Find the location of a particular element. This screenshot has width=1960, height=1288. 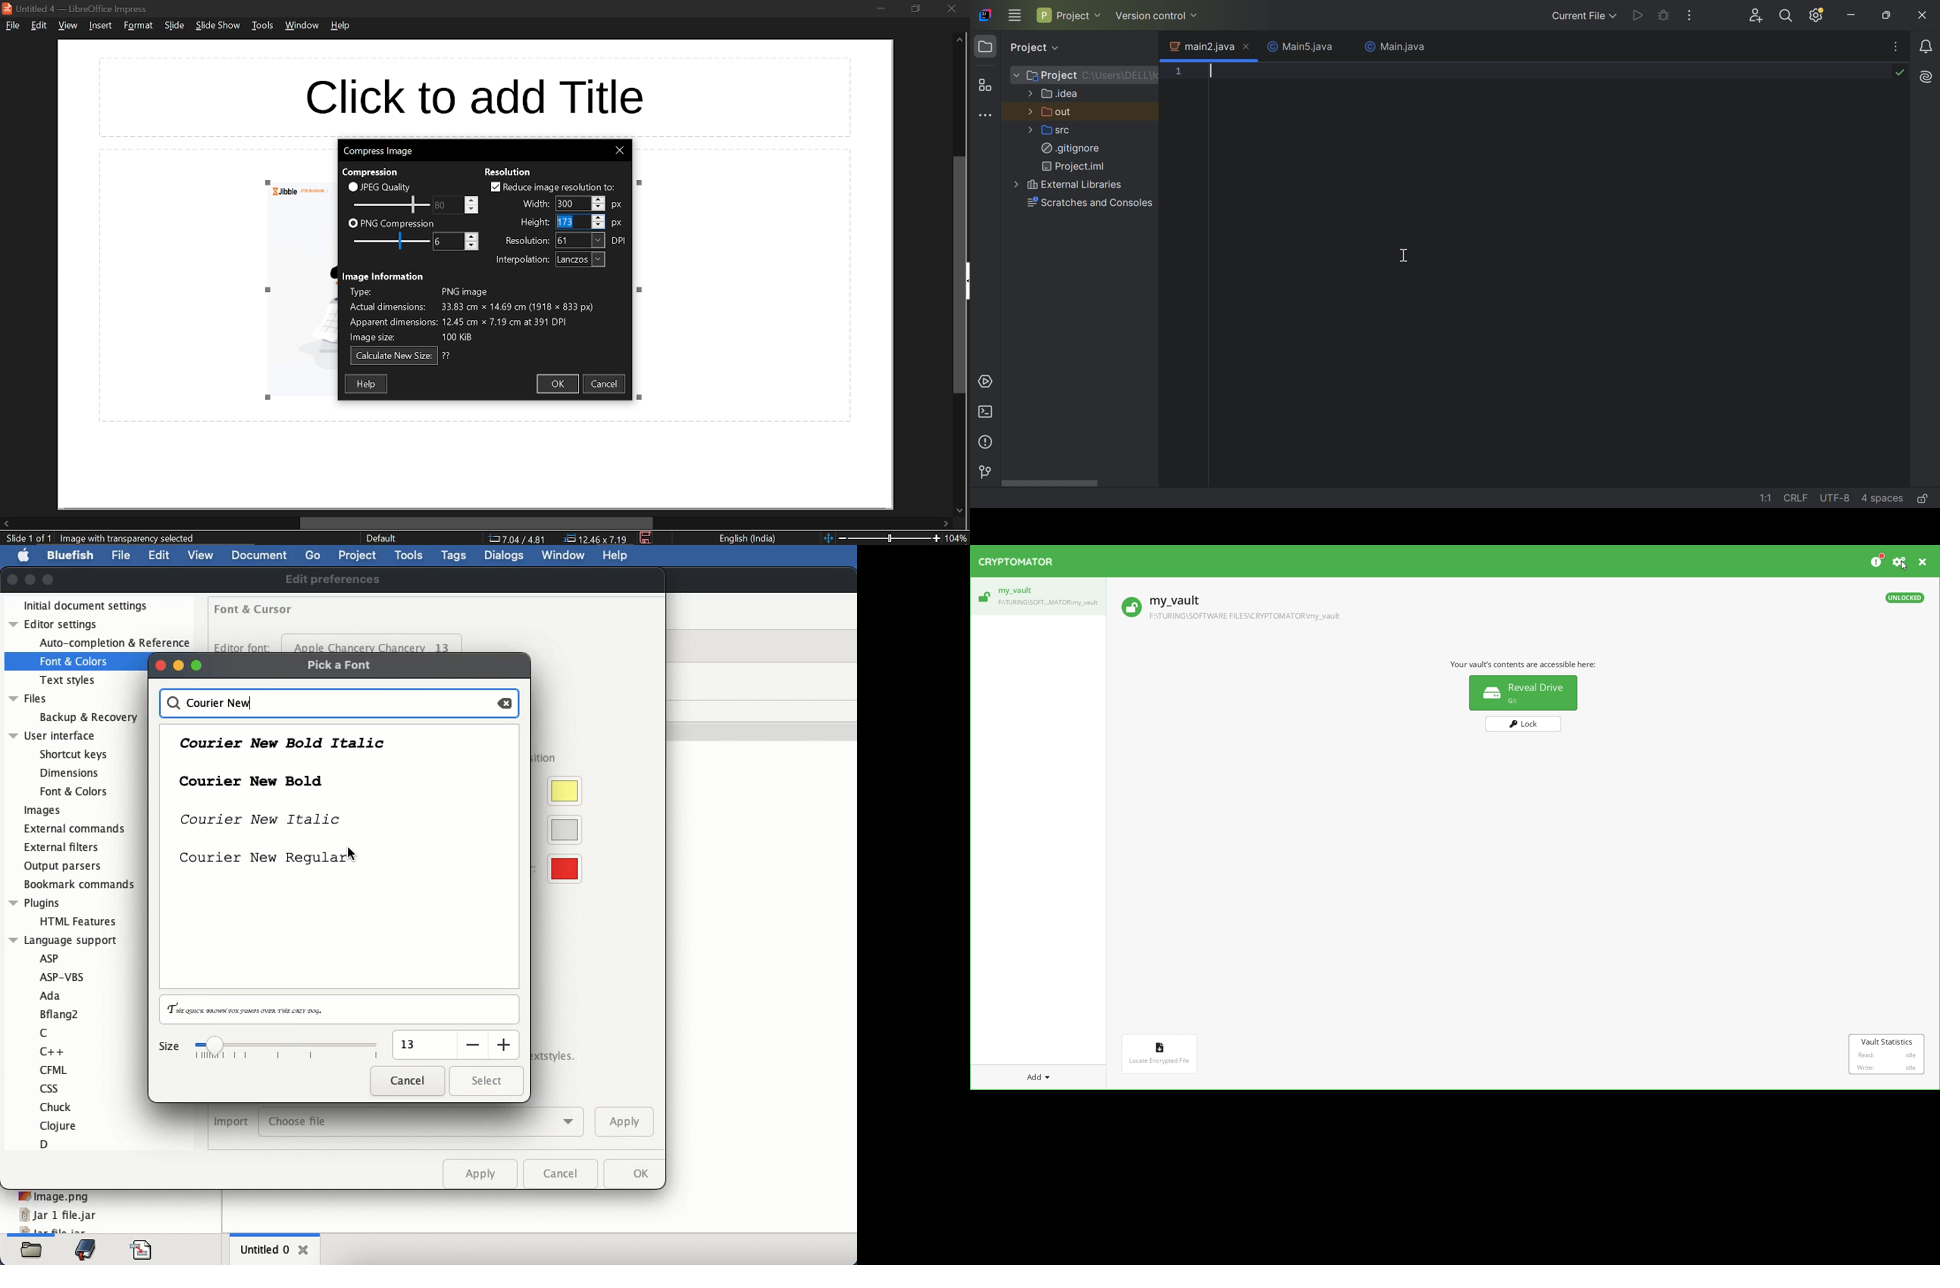

Selected is located at coordinates (568, 204).